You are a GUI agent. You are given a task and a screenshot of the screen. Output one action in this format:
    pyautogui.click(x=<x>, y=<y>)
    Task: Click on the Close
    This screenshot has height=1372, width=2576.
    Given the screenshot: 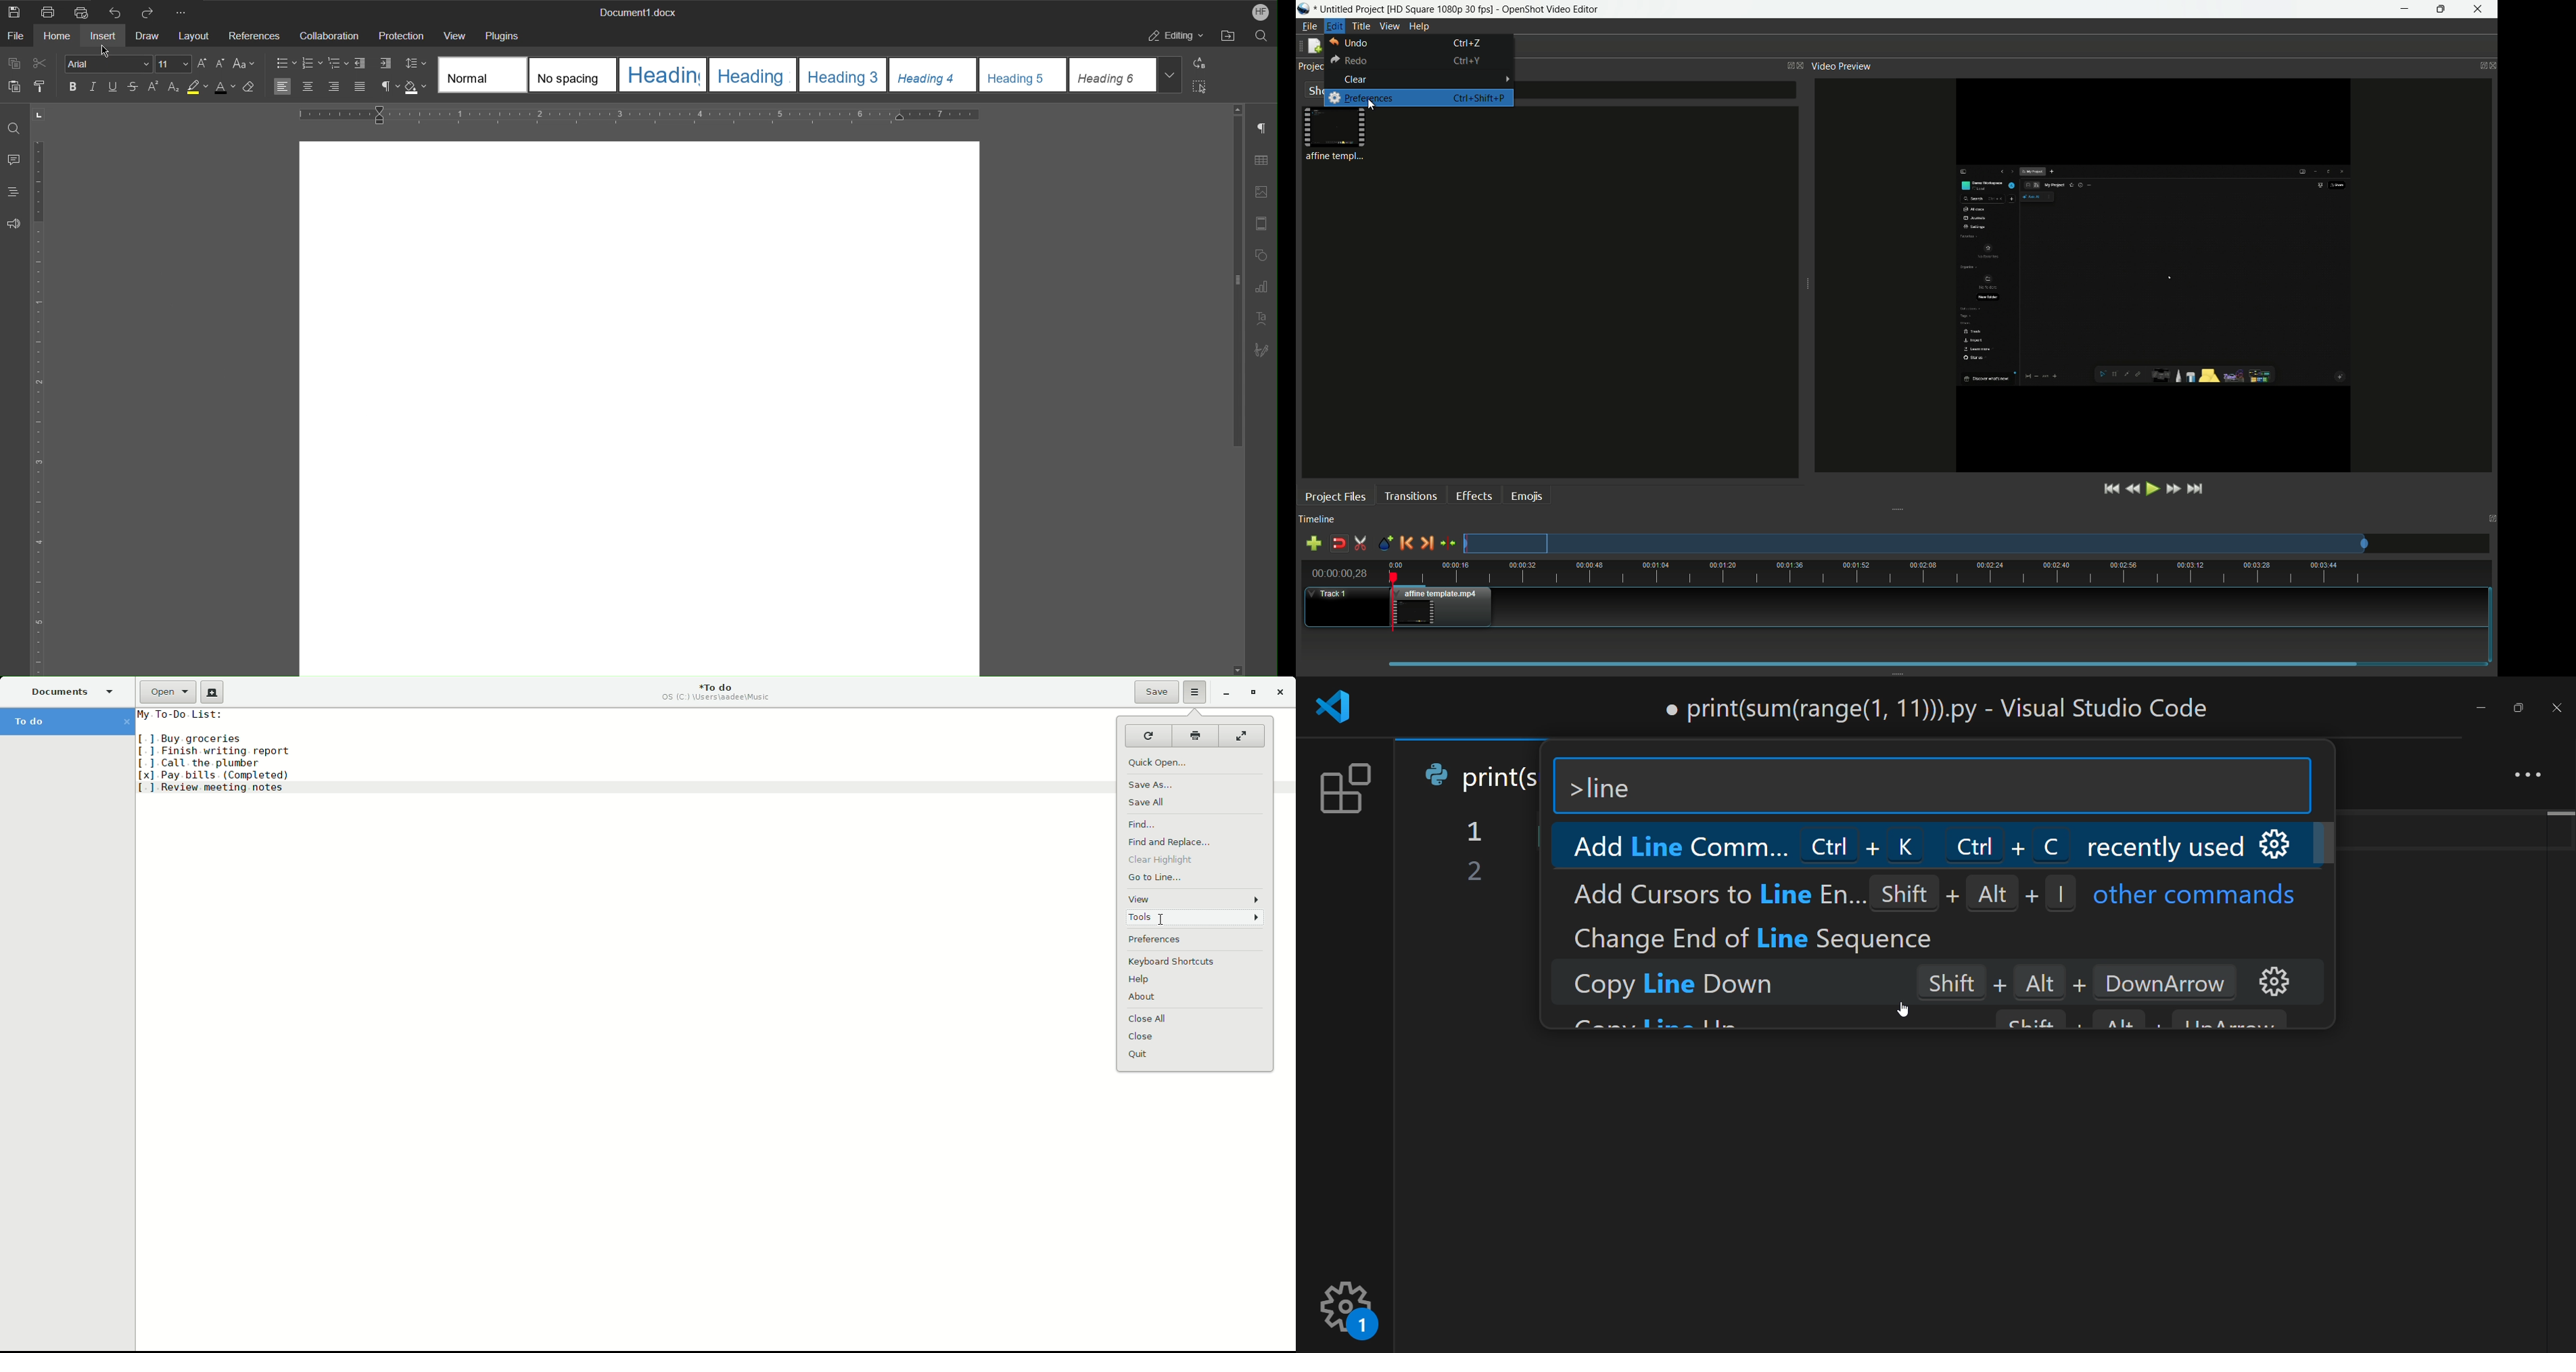 What is the action you would take?
    pyautogui.click(x=1146, y=1038)
    